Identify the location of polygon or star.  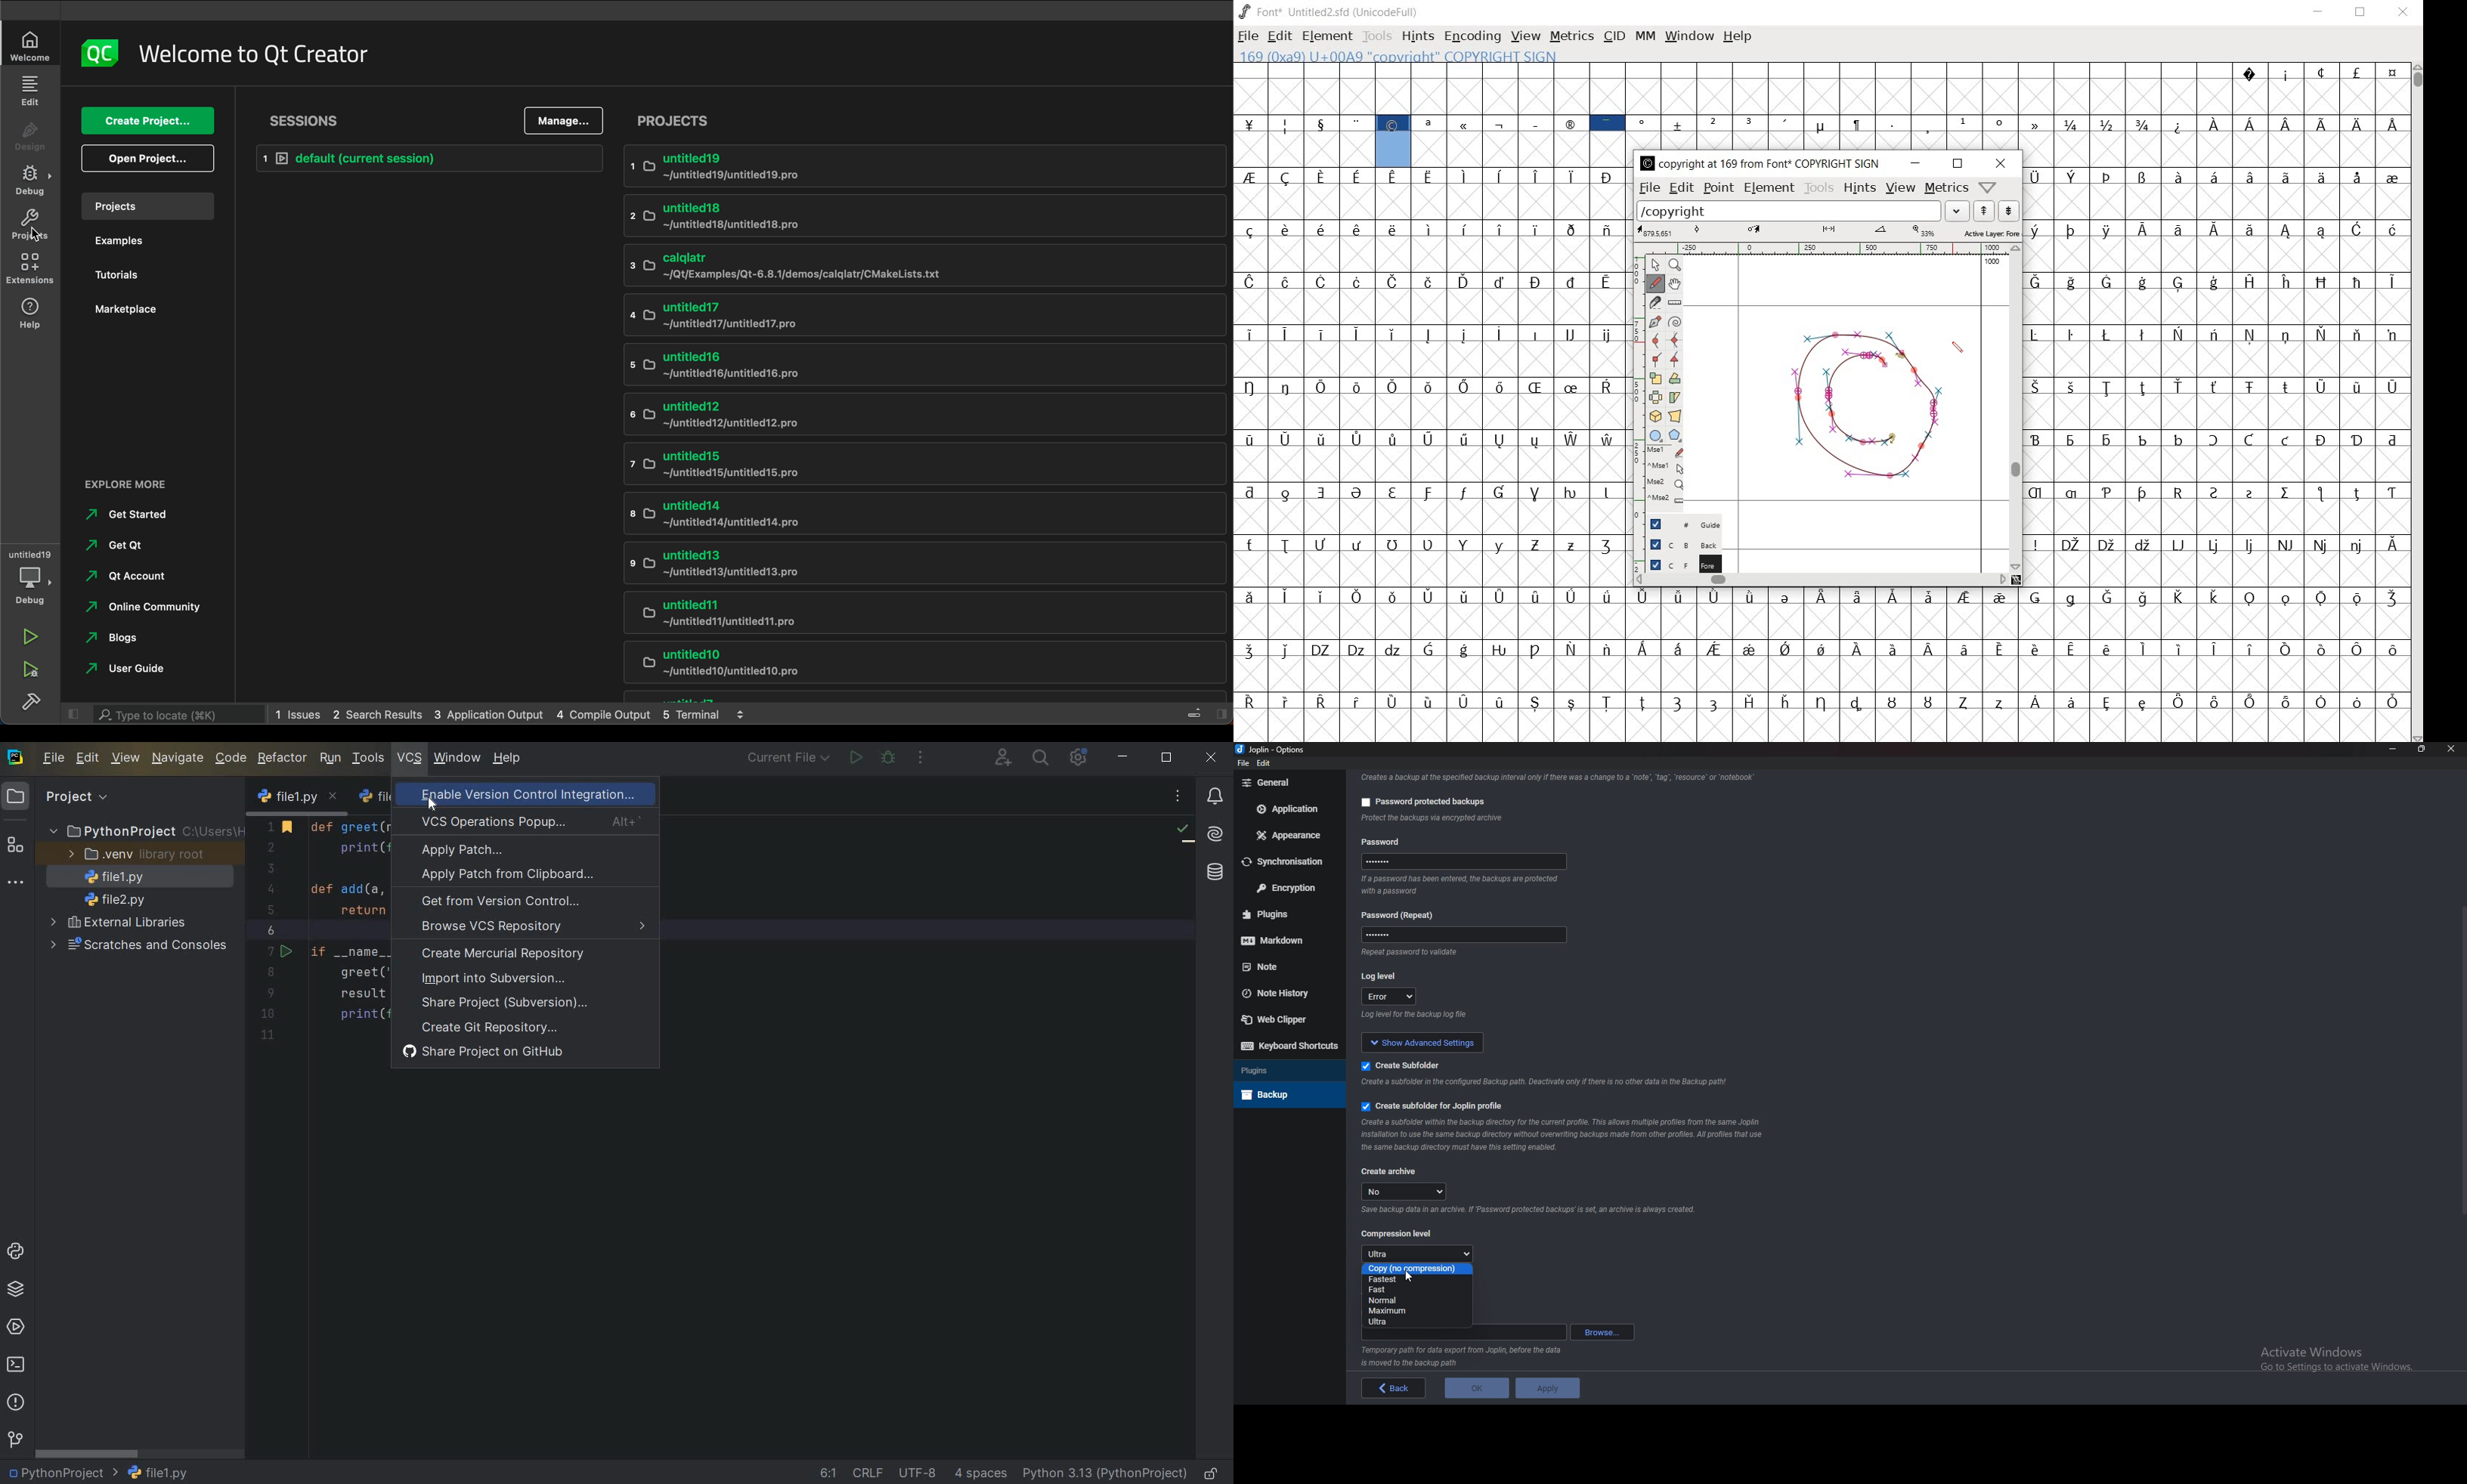
(1675, 436).